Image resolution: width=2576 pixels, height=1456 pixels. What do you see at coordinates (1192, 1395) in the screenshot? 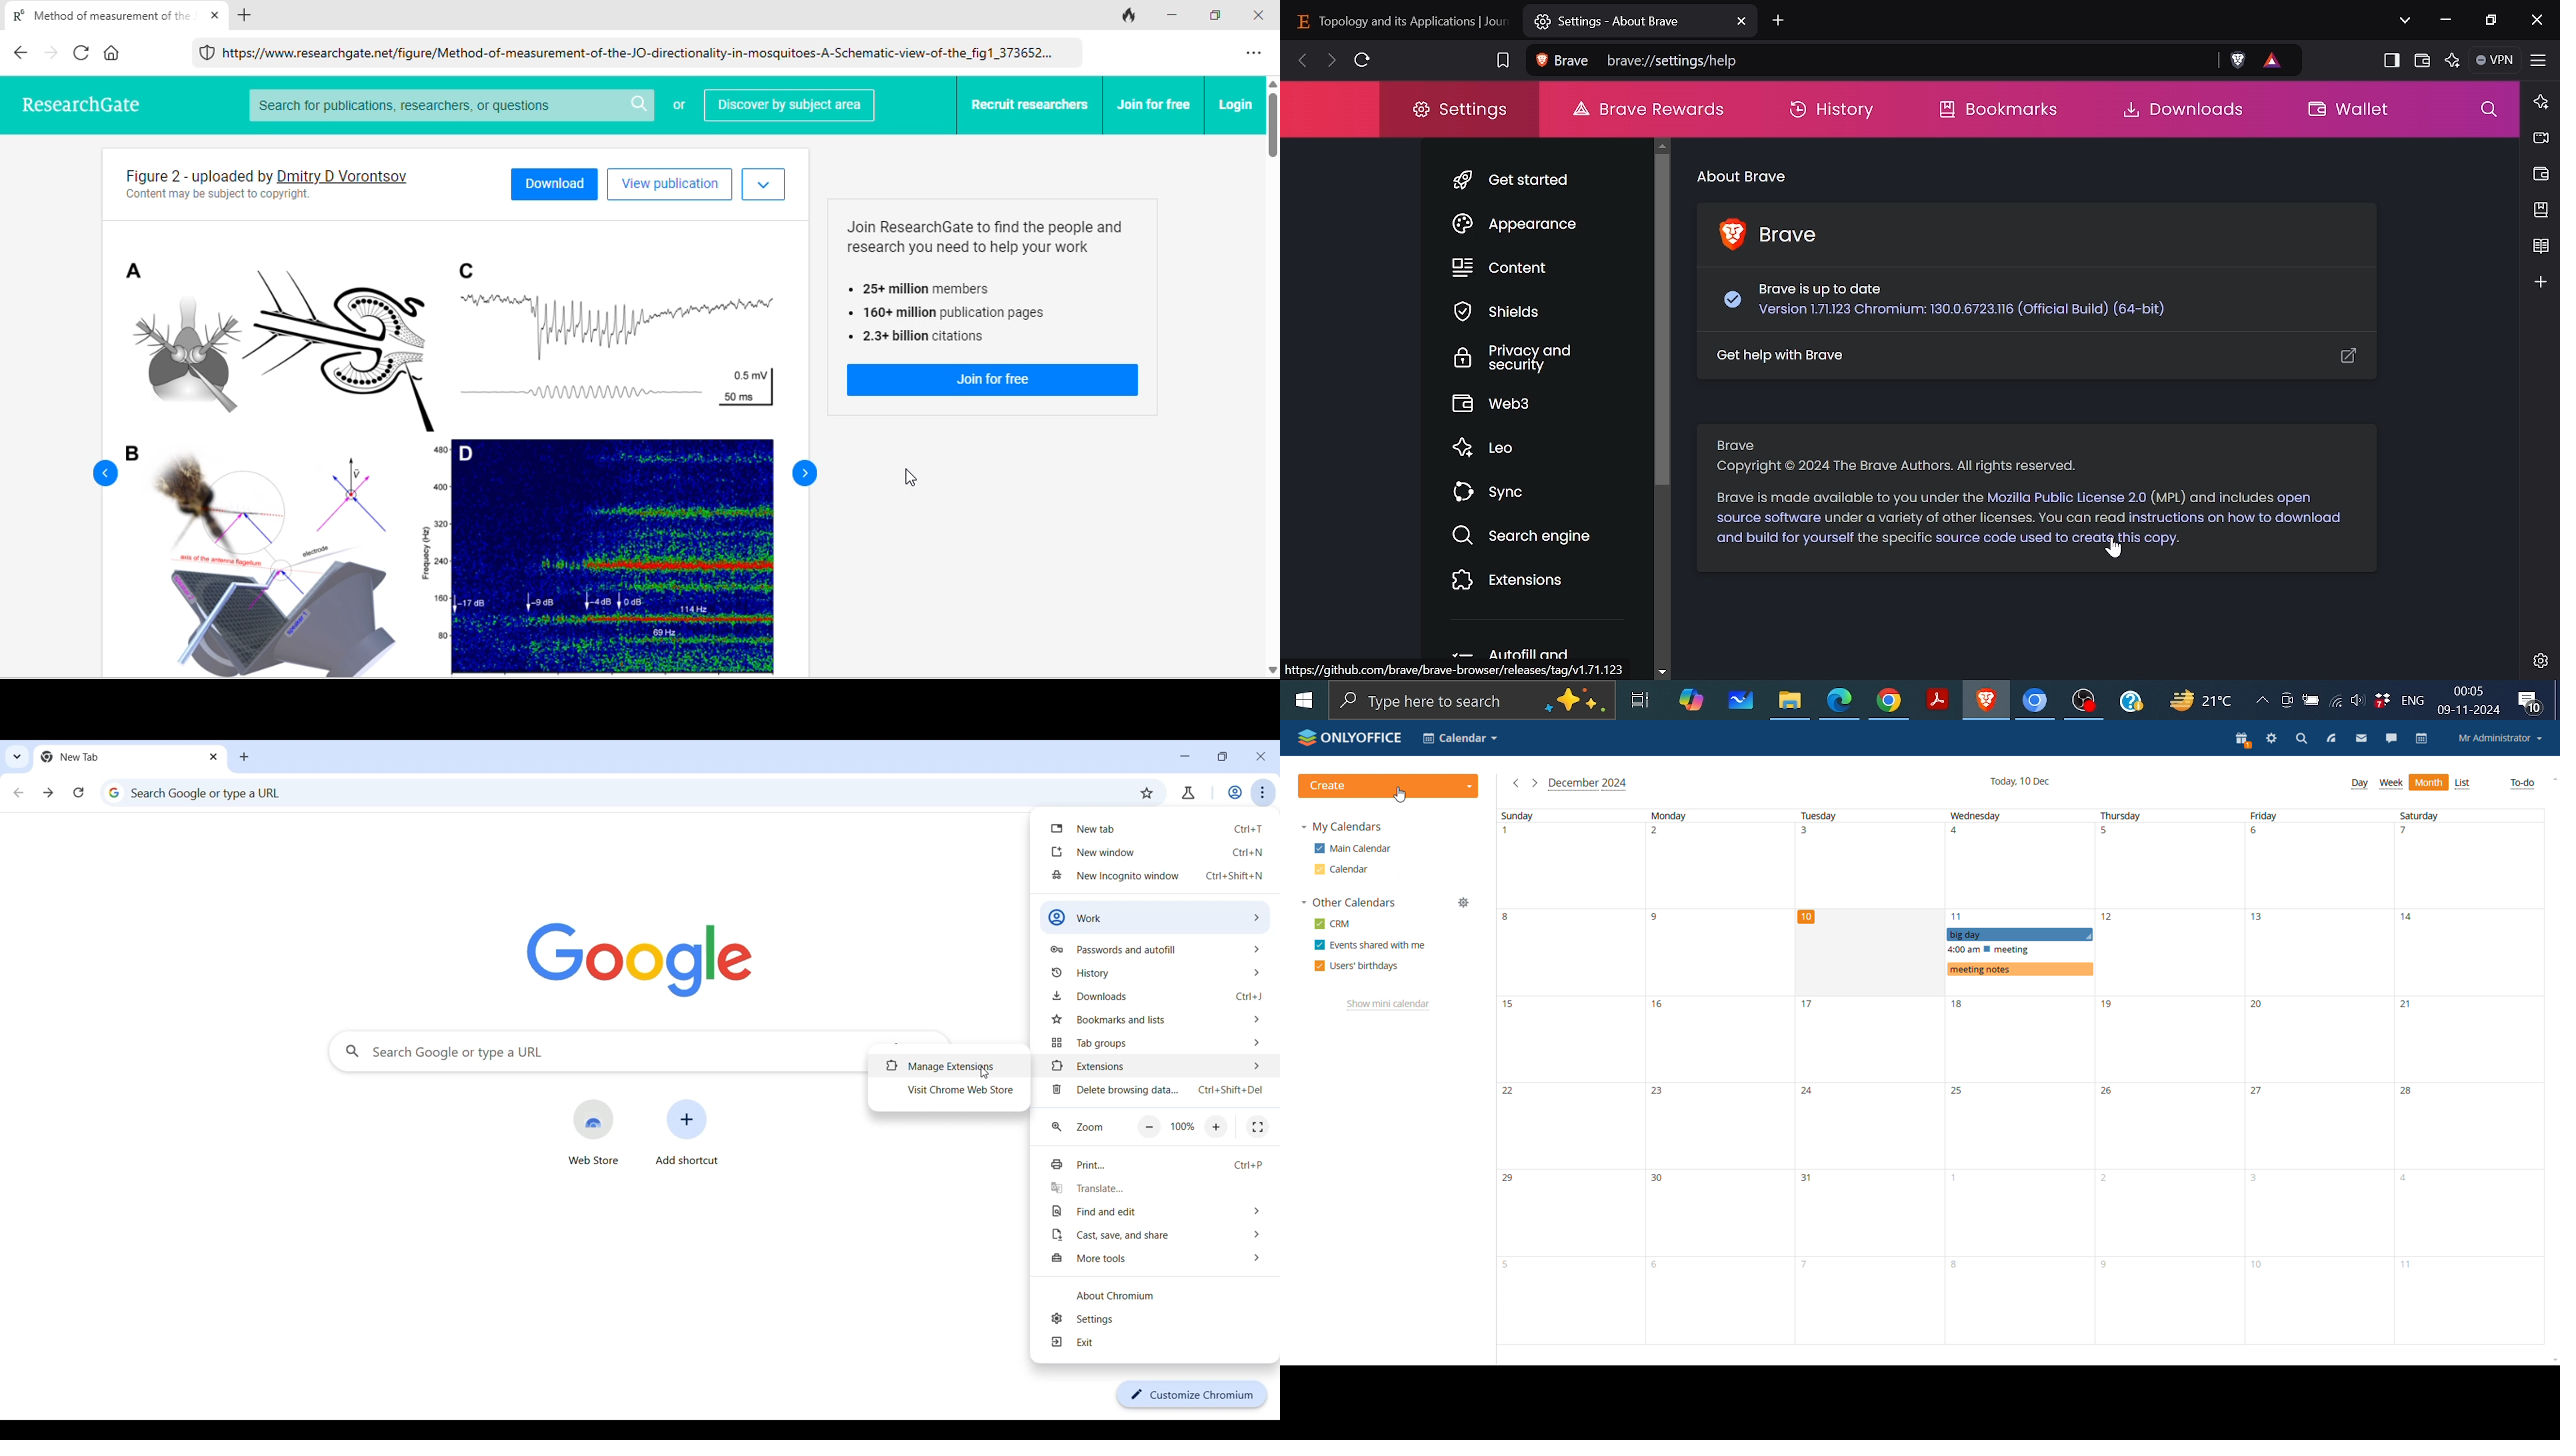
I see `Customize Chromium` at bounding box center [1192, 1395].